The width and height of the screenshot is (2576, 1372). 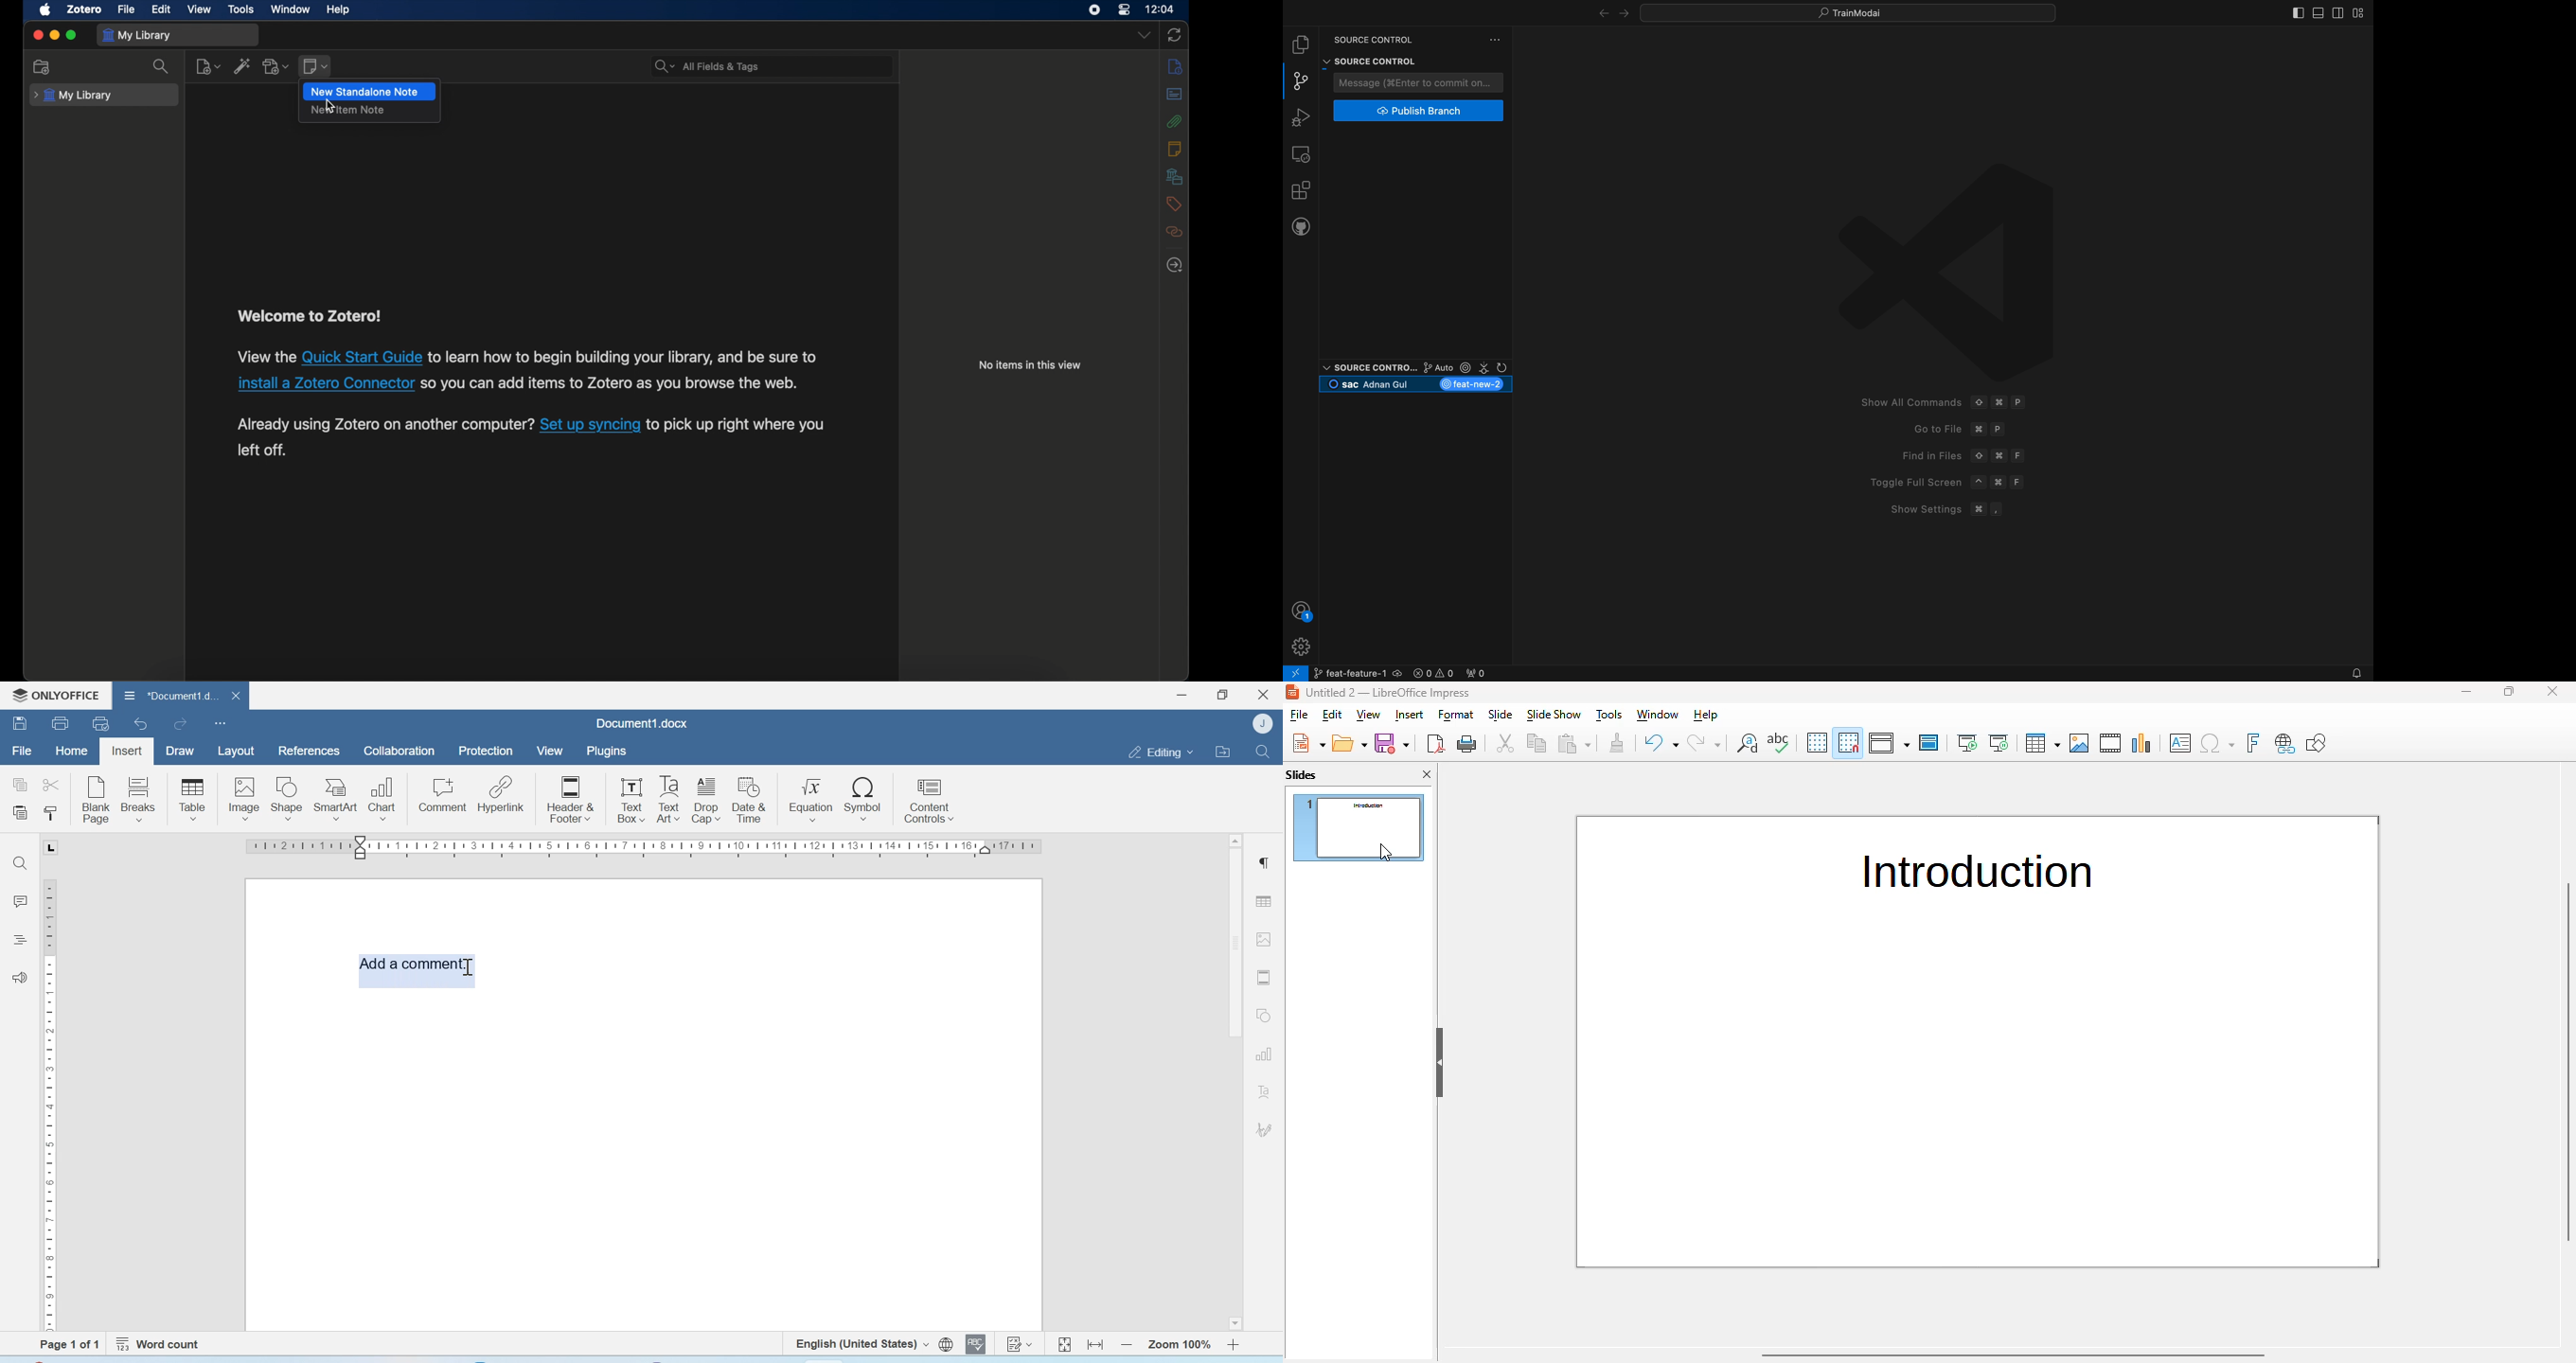 I want to click on Insert, so click(x=126, y=752).